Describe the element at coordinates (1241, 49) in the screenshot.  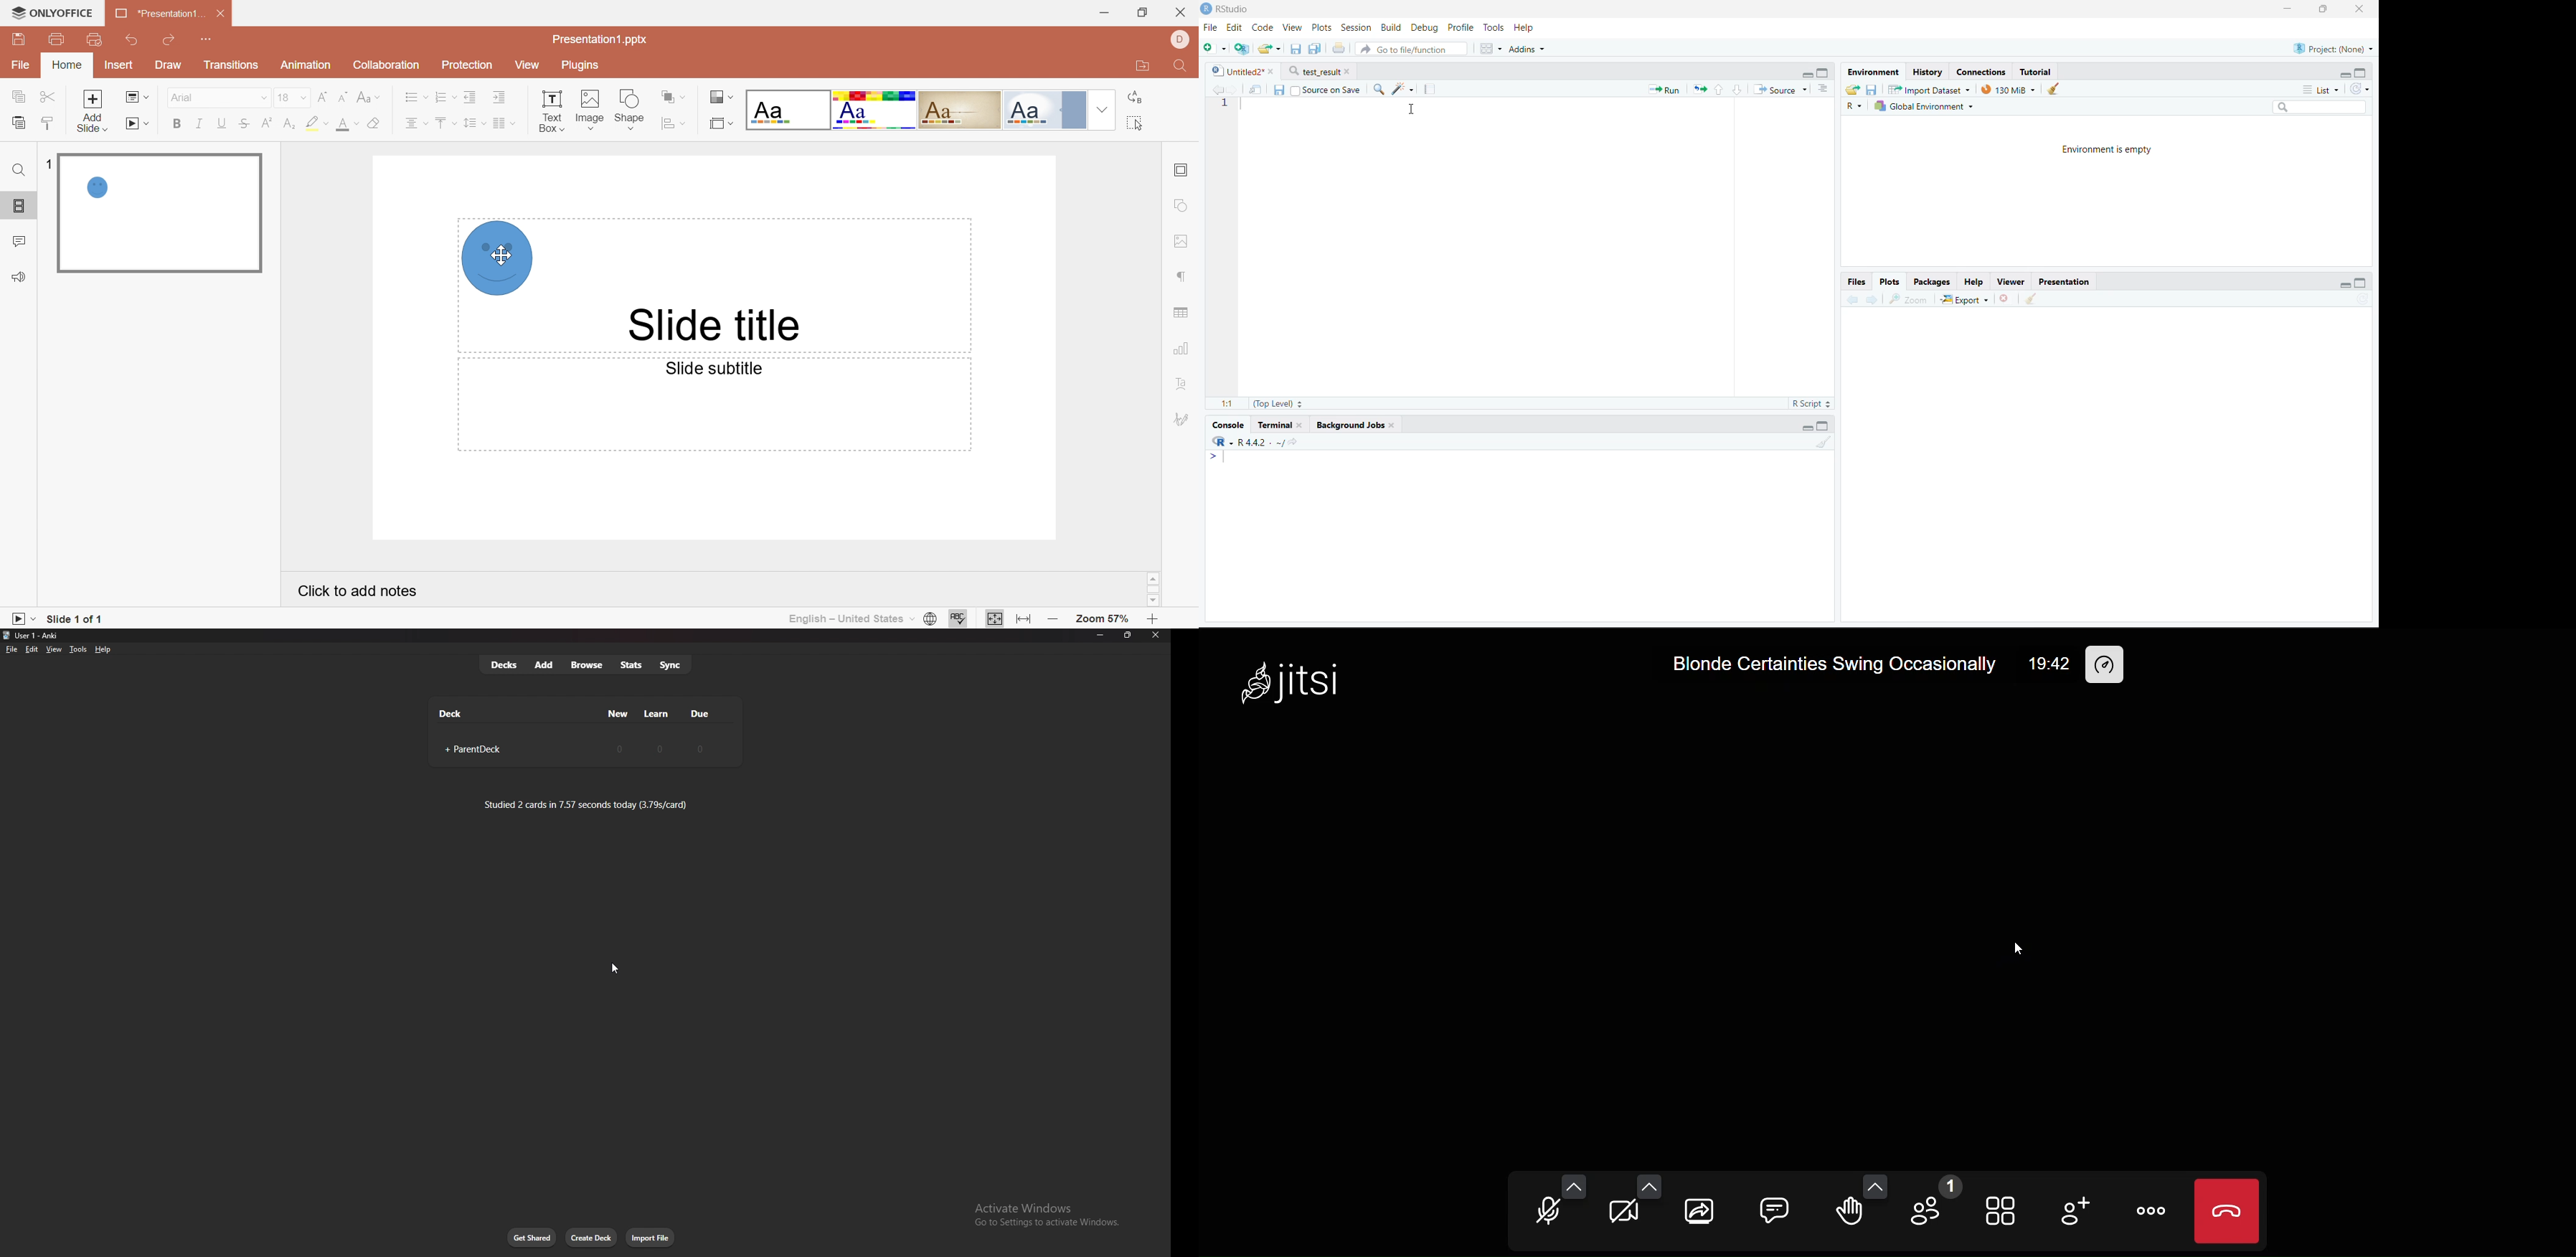
I see `Create a project` at that location.